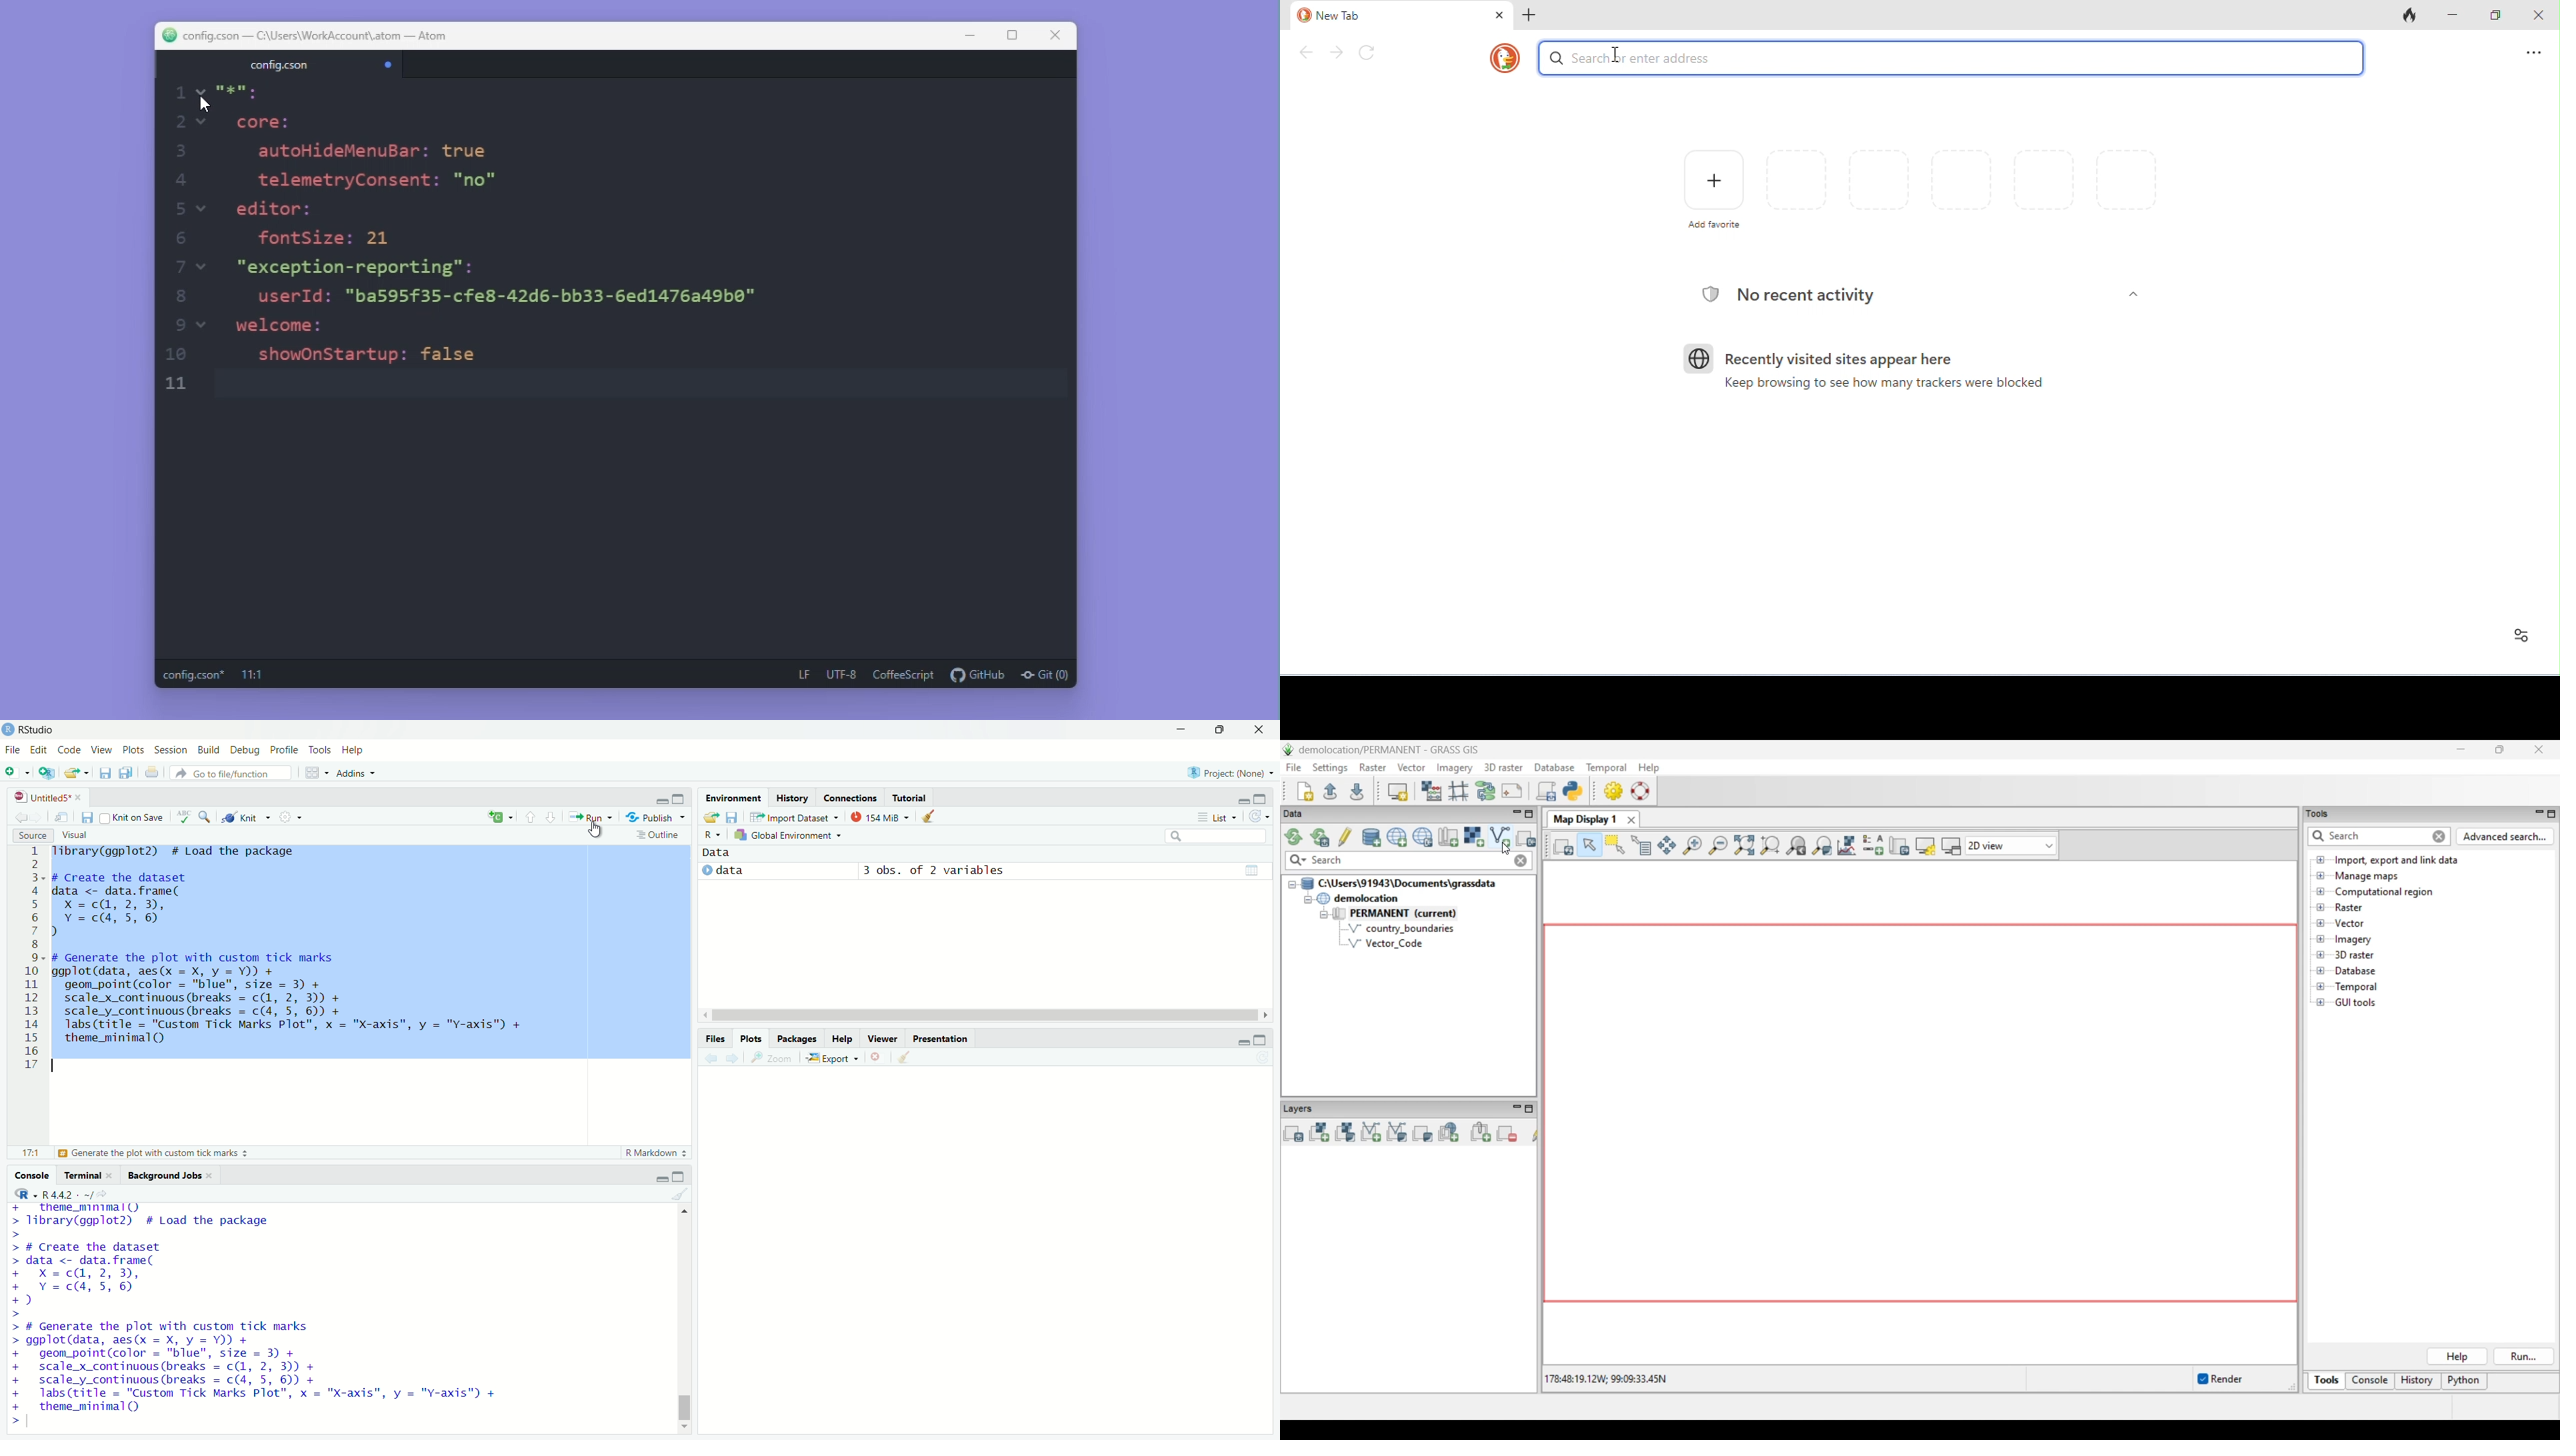  Describe the element at coordinates (708, 835) in the screenshot. I see `select language` at that location.